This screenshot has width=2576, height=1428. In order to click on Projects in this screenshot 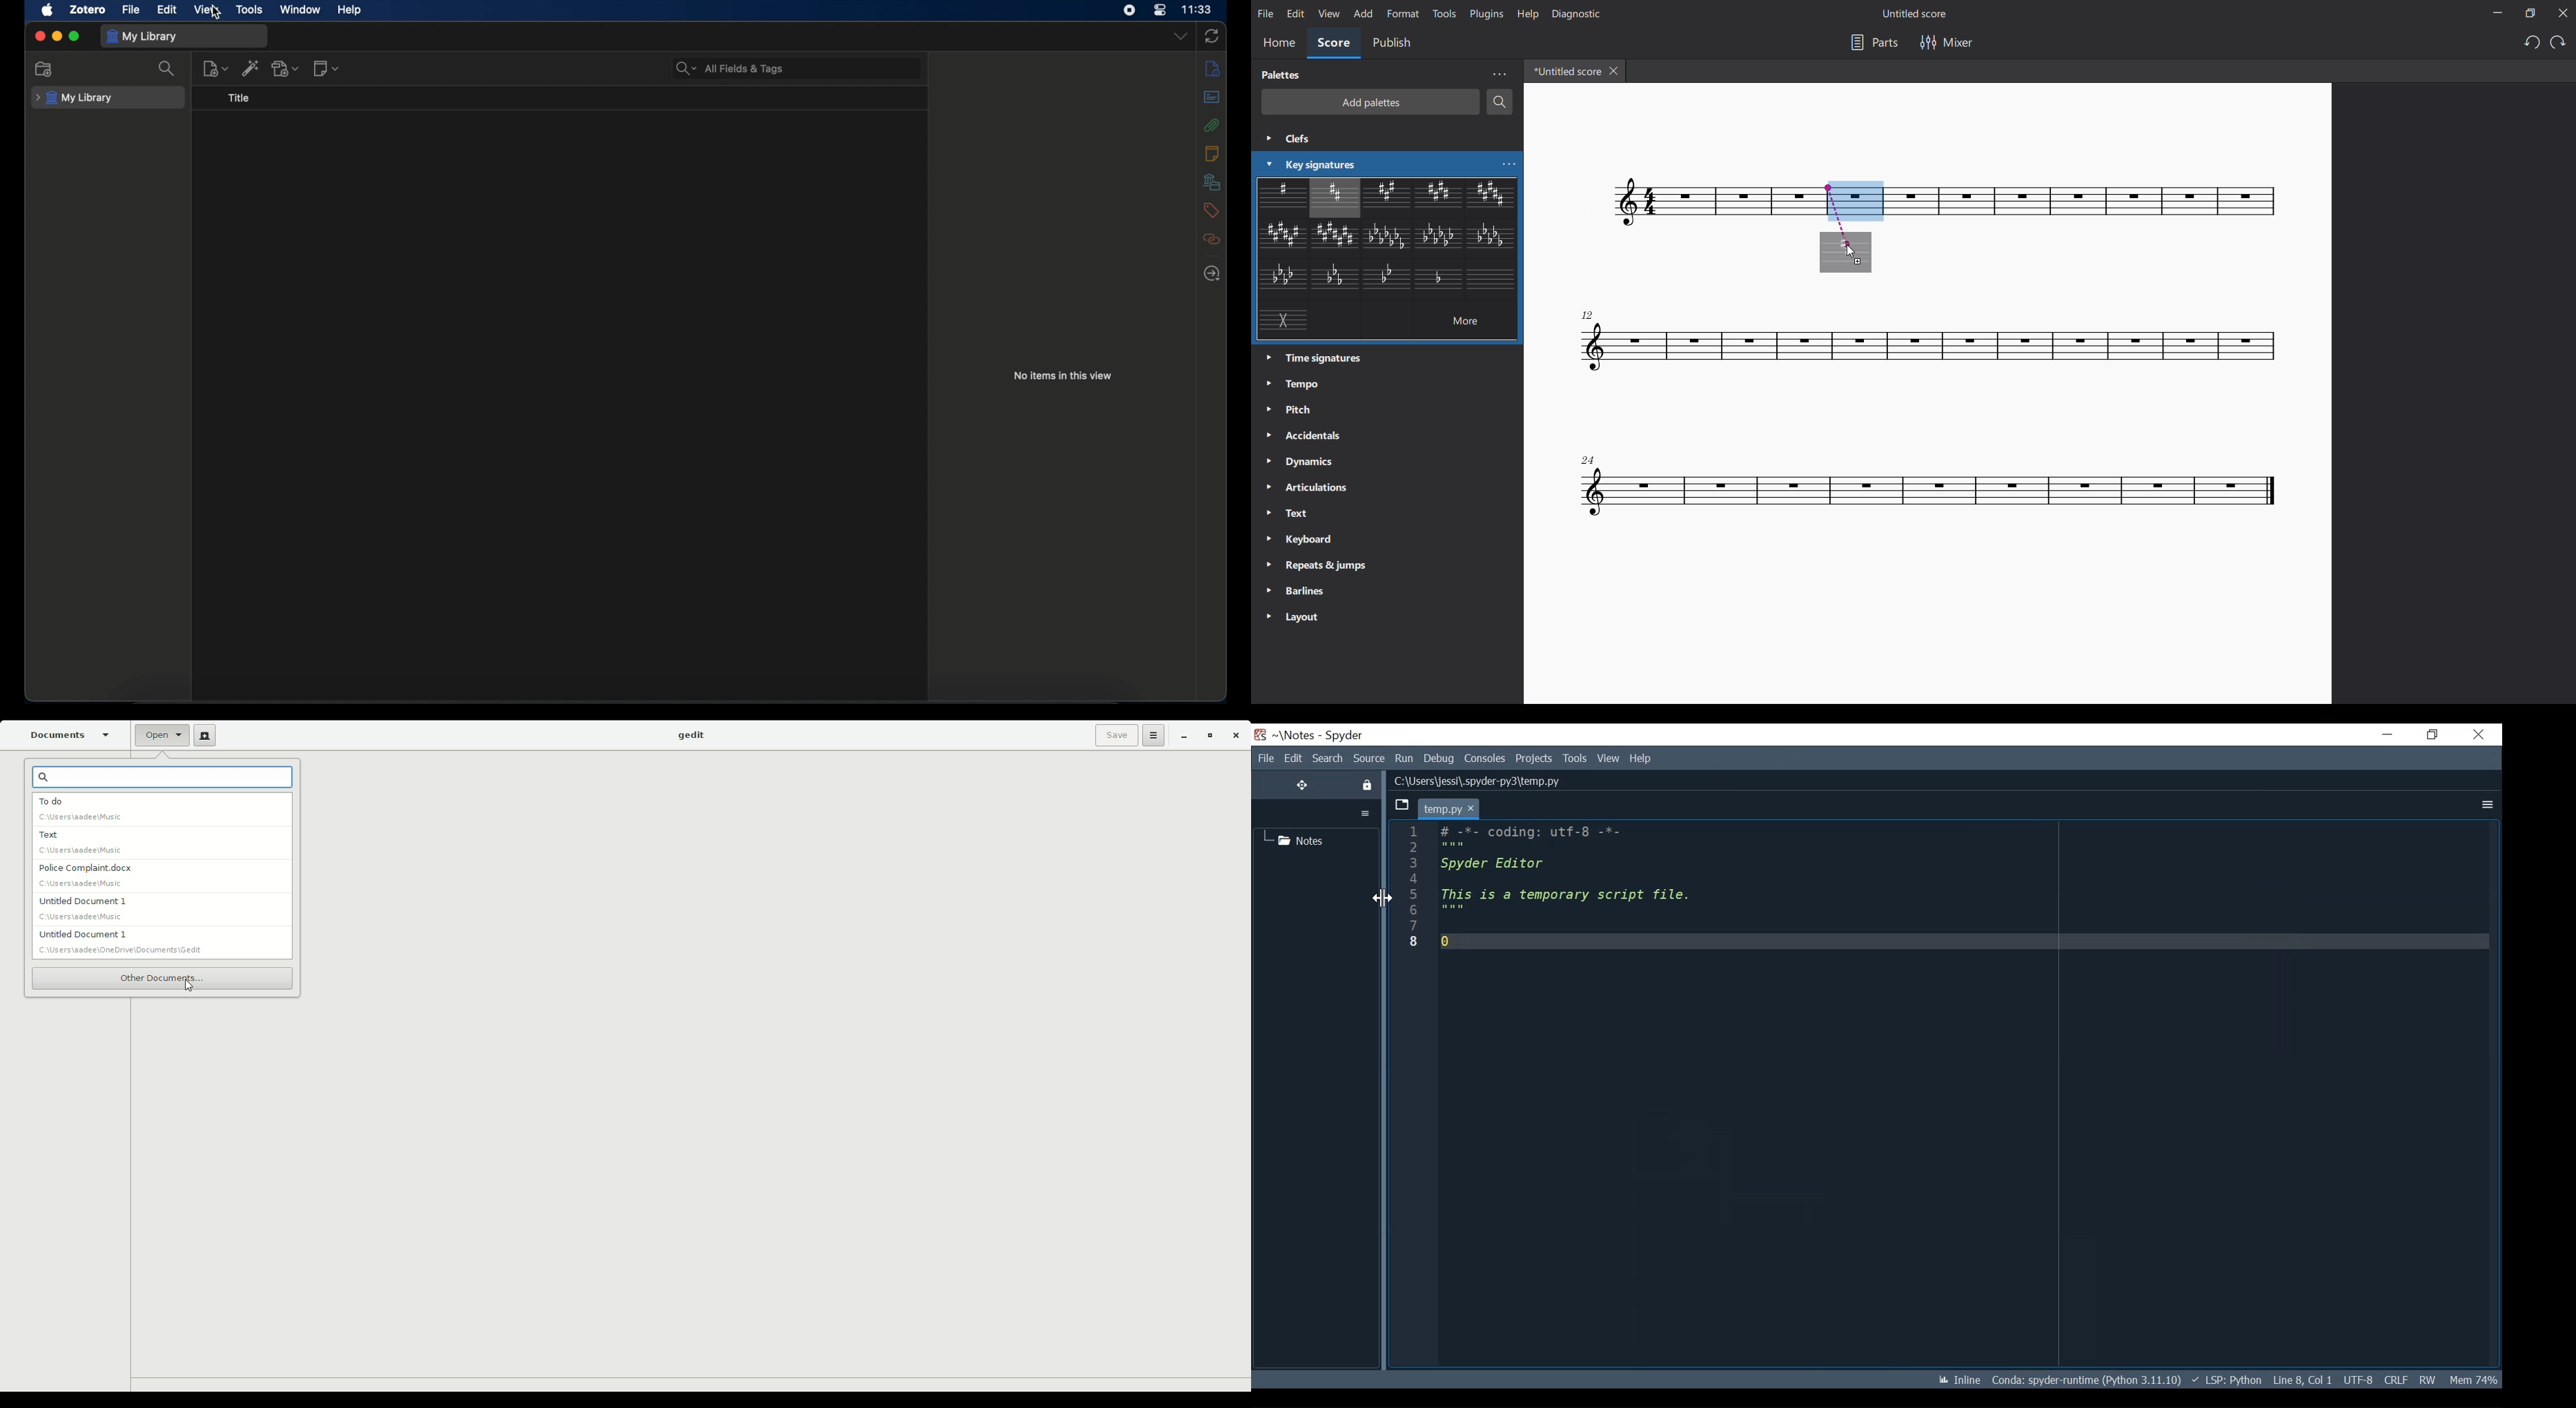, I will do `click(1535, 759)`.